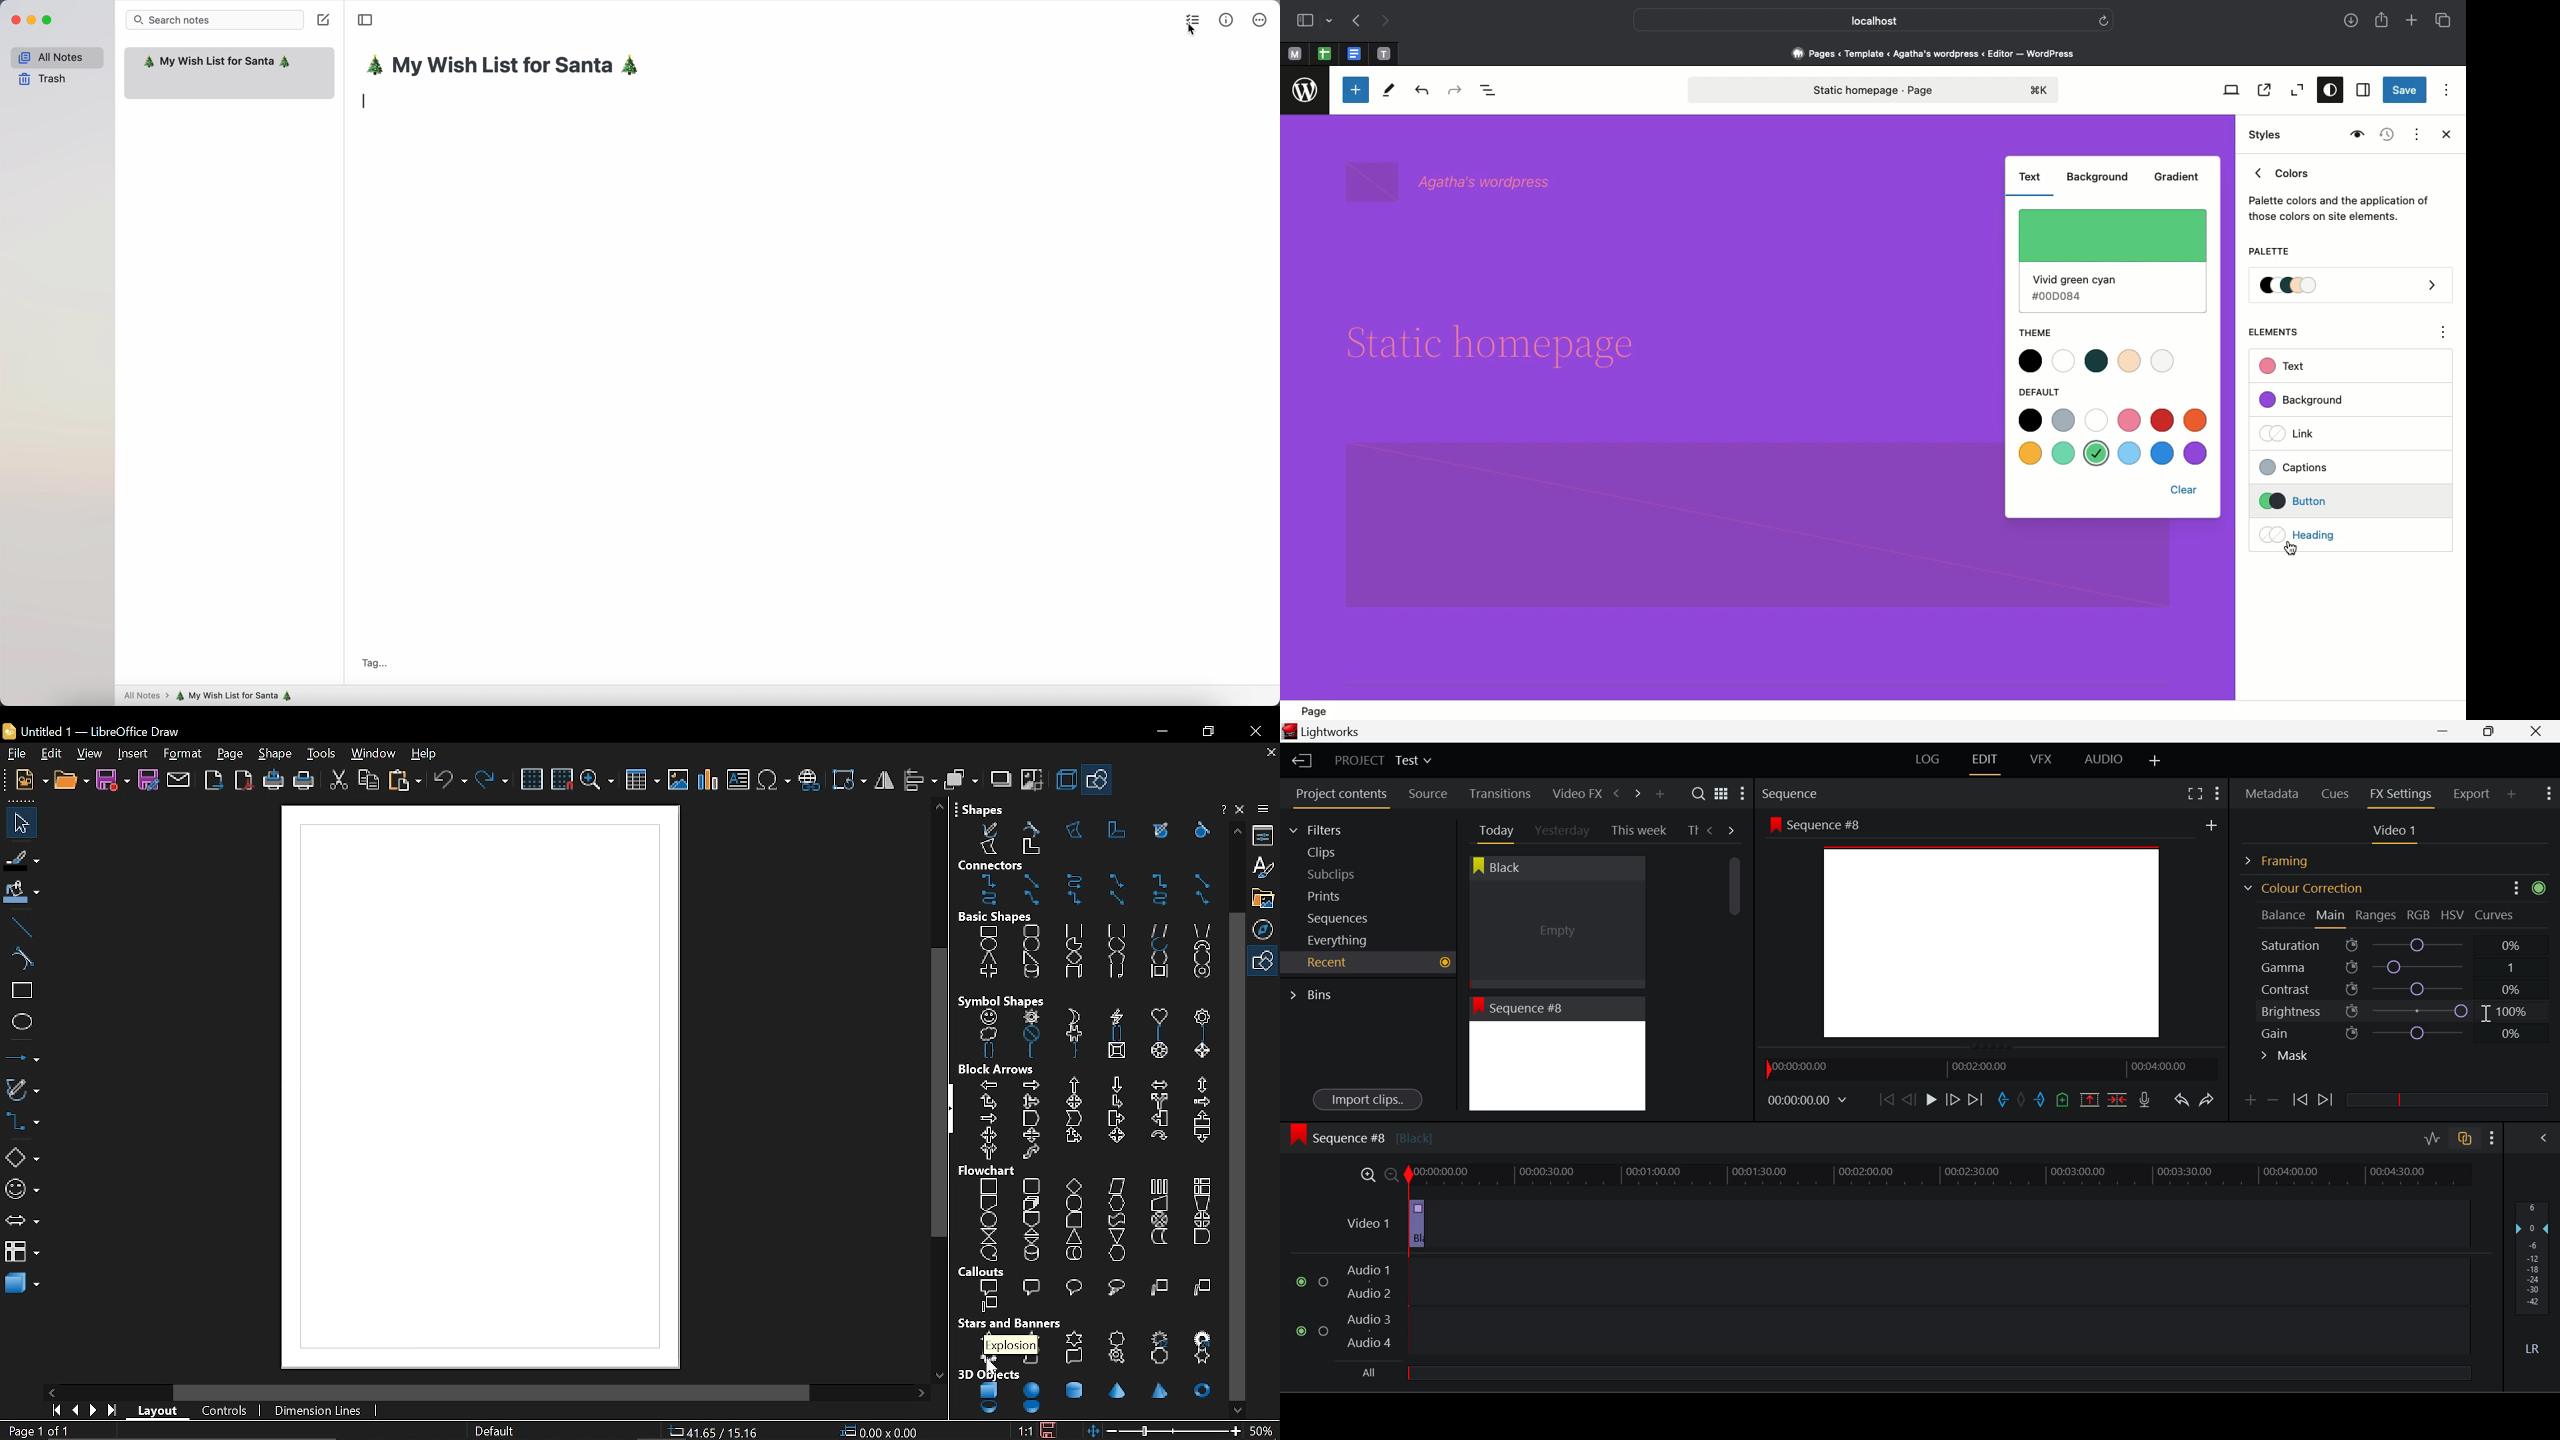 Image resolution: width=2576 pixels, height=1456 pixels. Describe the element at coordinates (2539, 731) in the screenshot. I see `Close` at that location.